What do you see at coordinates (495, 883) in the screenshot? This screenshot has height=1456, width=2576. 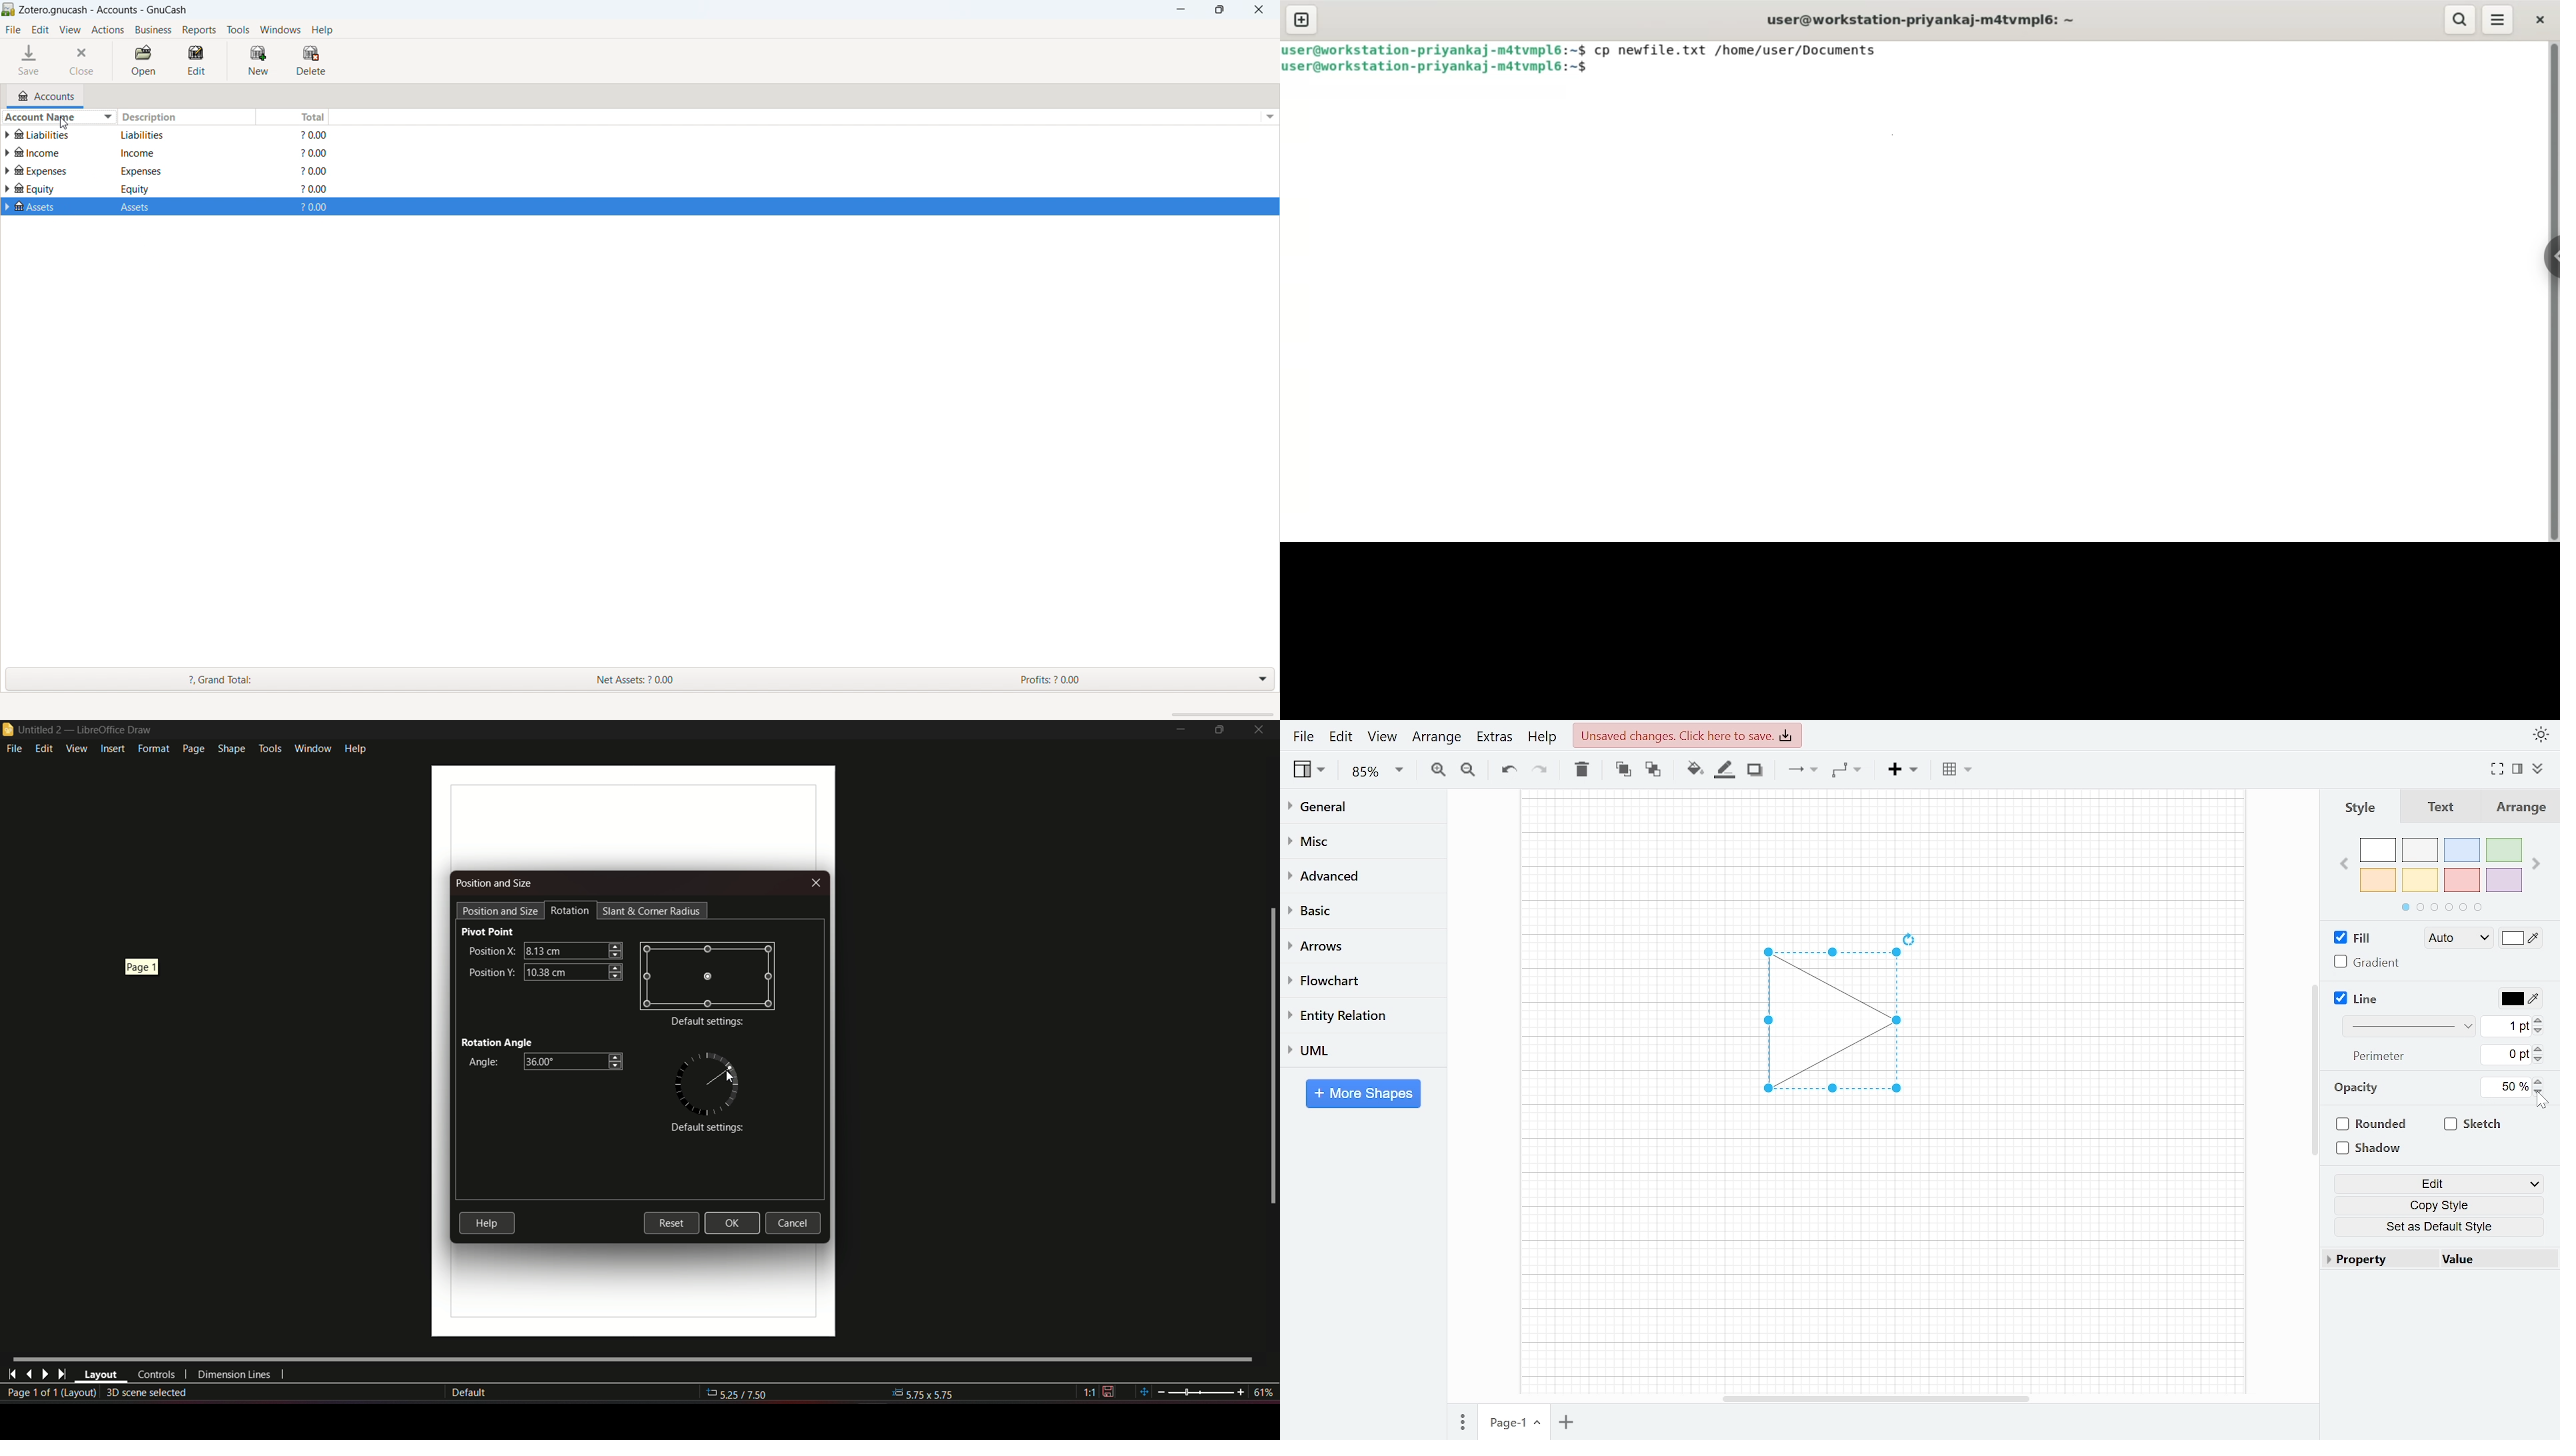 I see `Position and size` at bounding box center [495, 883].